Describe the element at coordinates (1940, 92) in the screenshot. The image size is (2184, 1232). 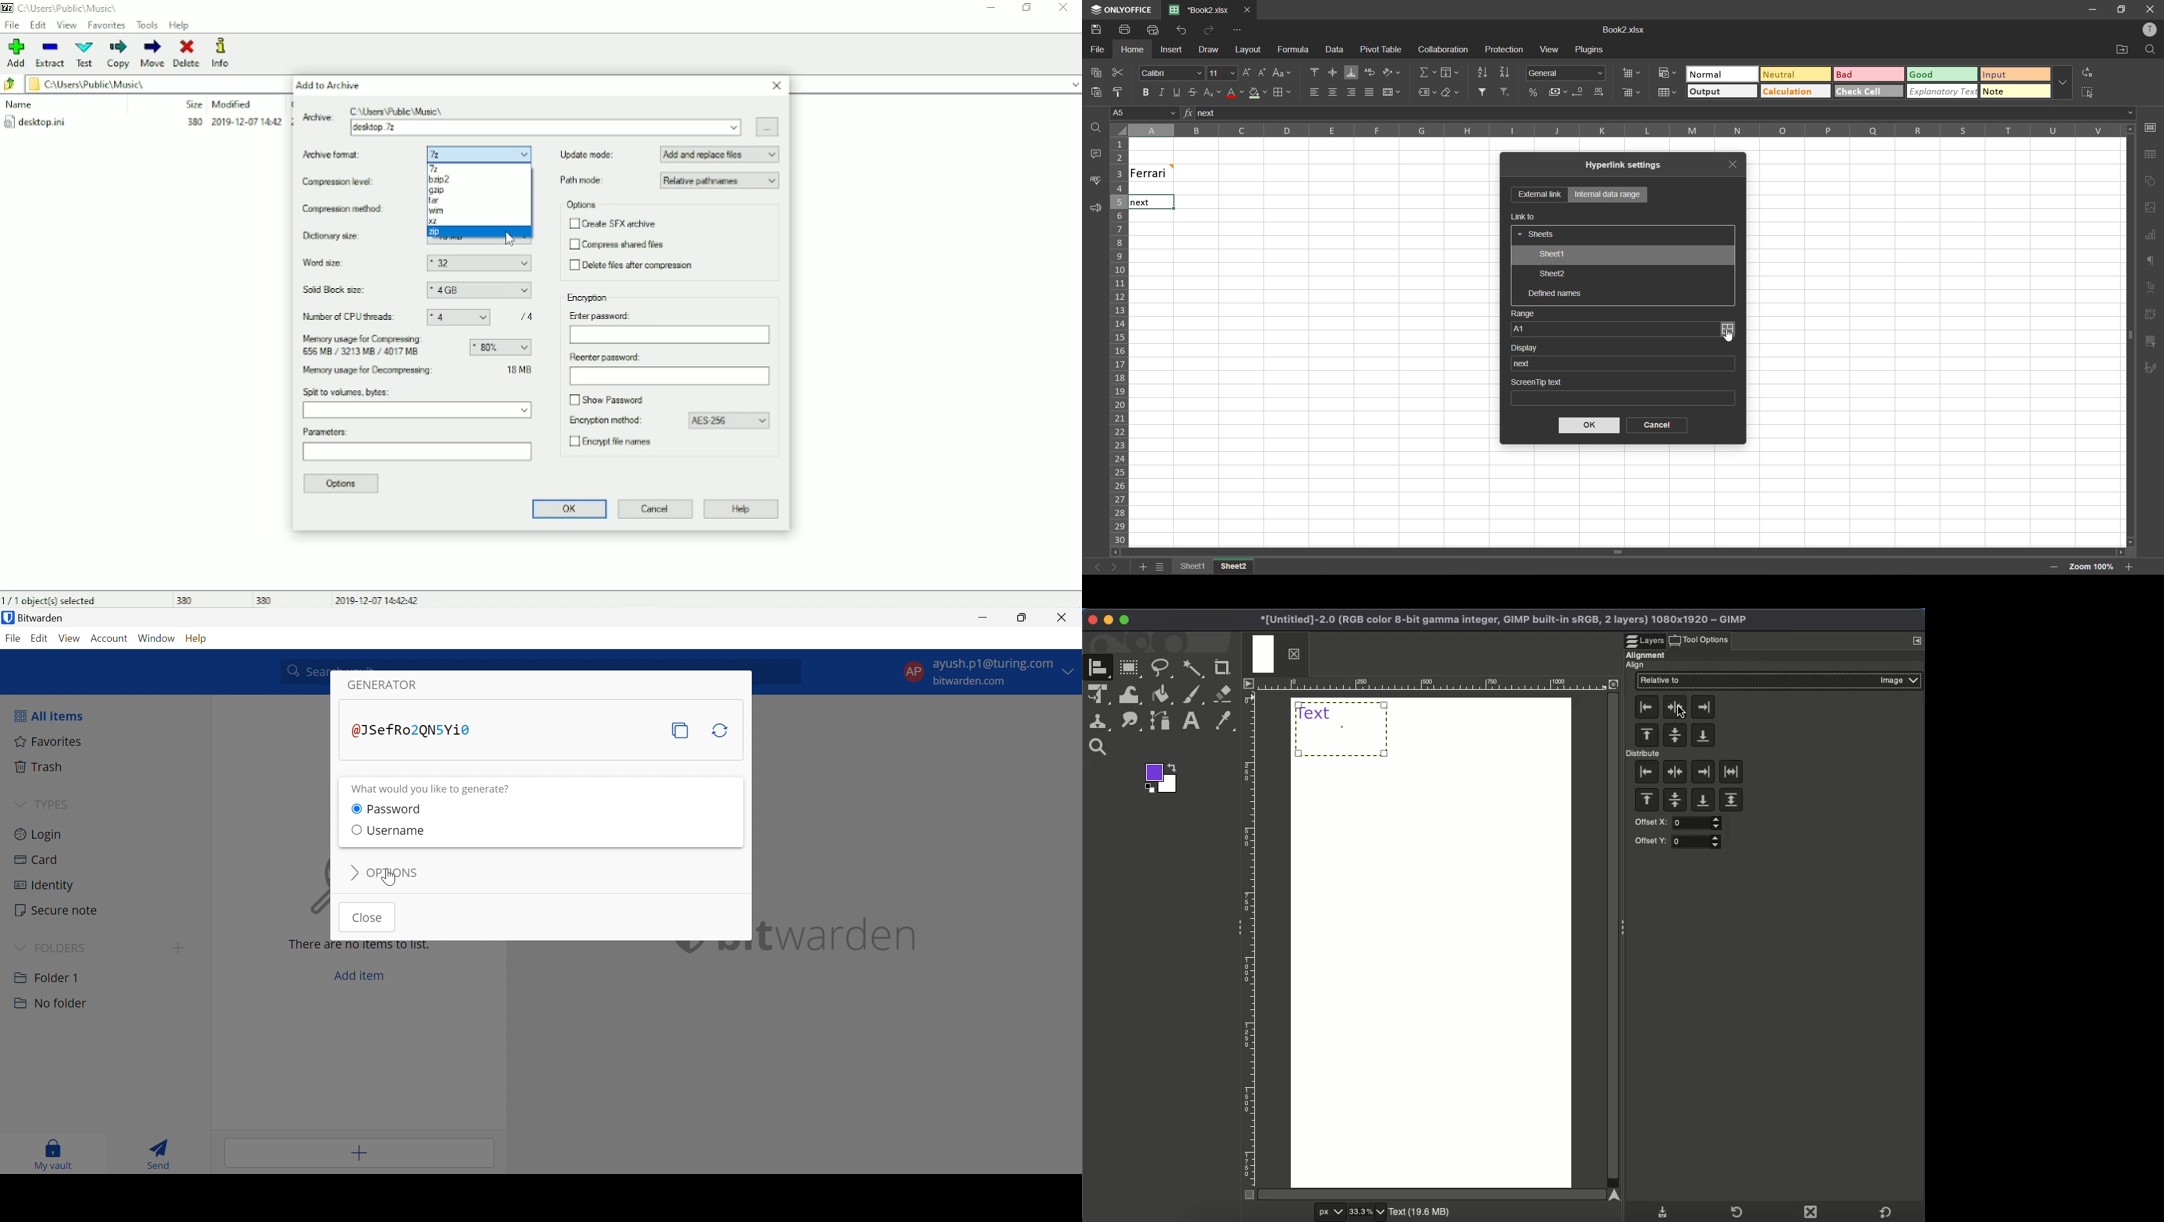
I see `explanatory text` at that location.